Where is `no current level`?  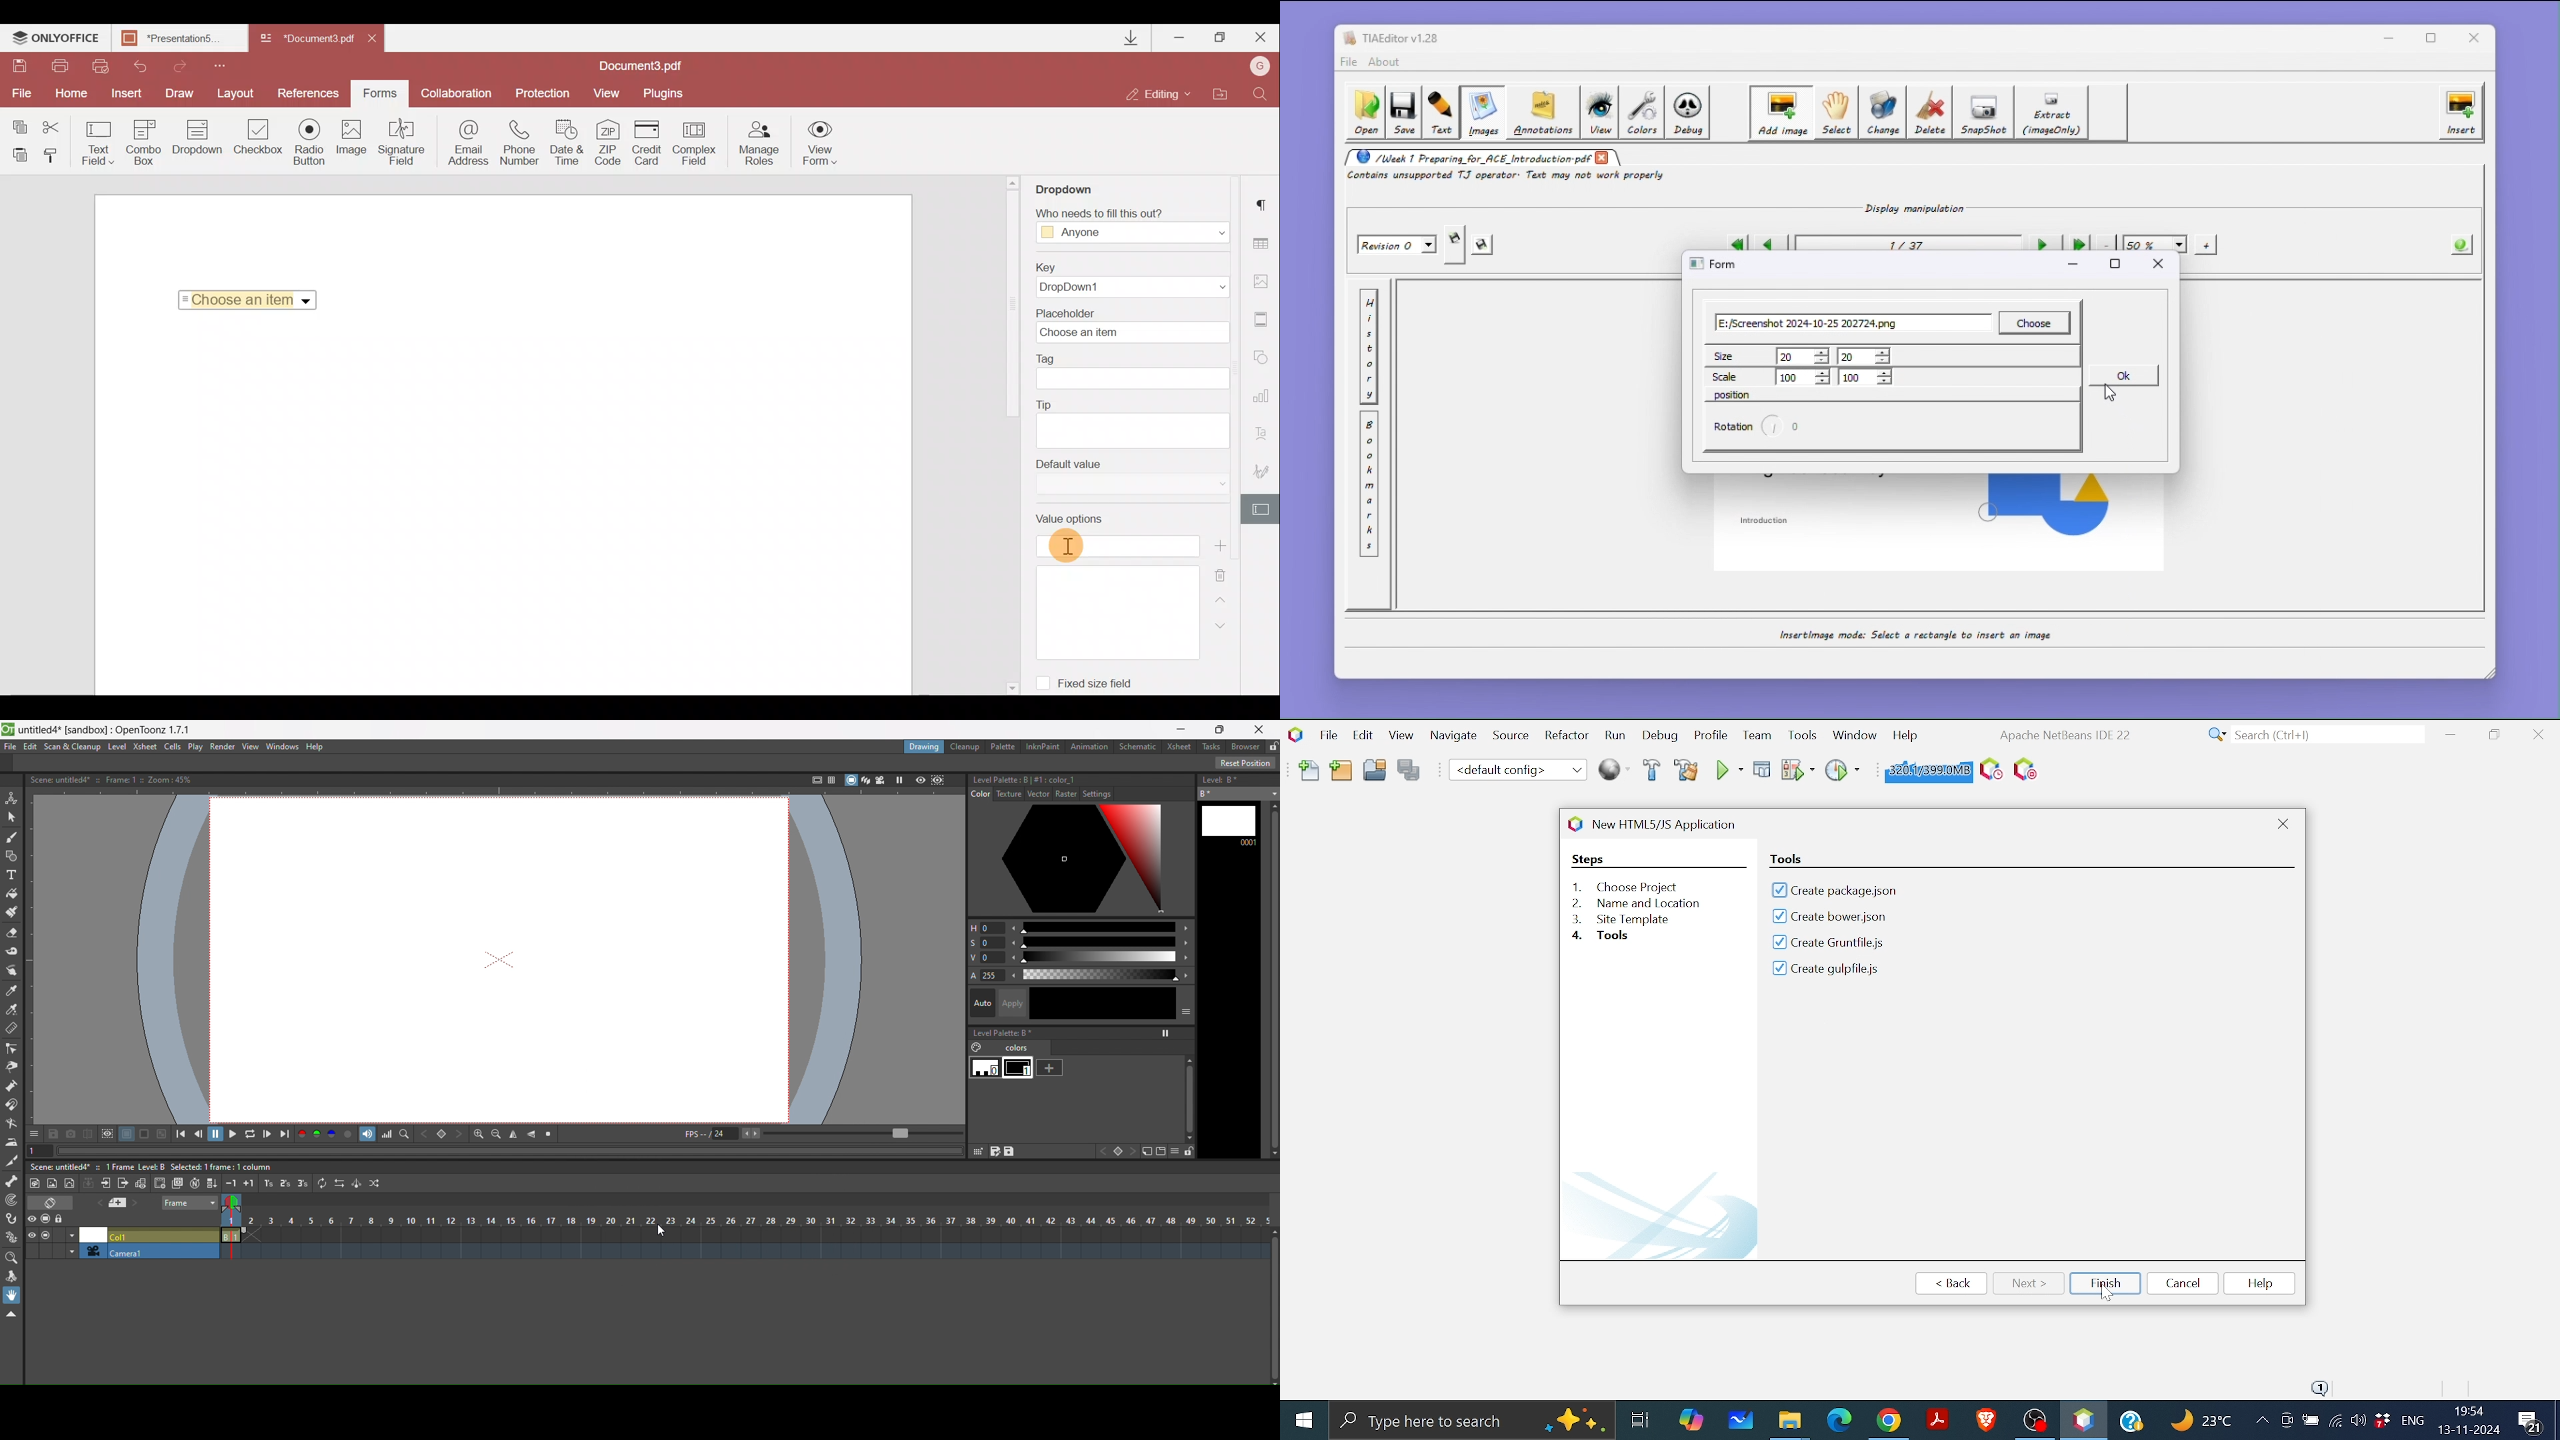
no current level is located at coordinates (1239, 793).